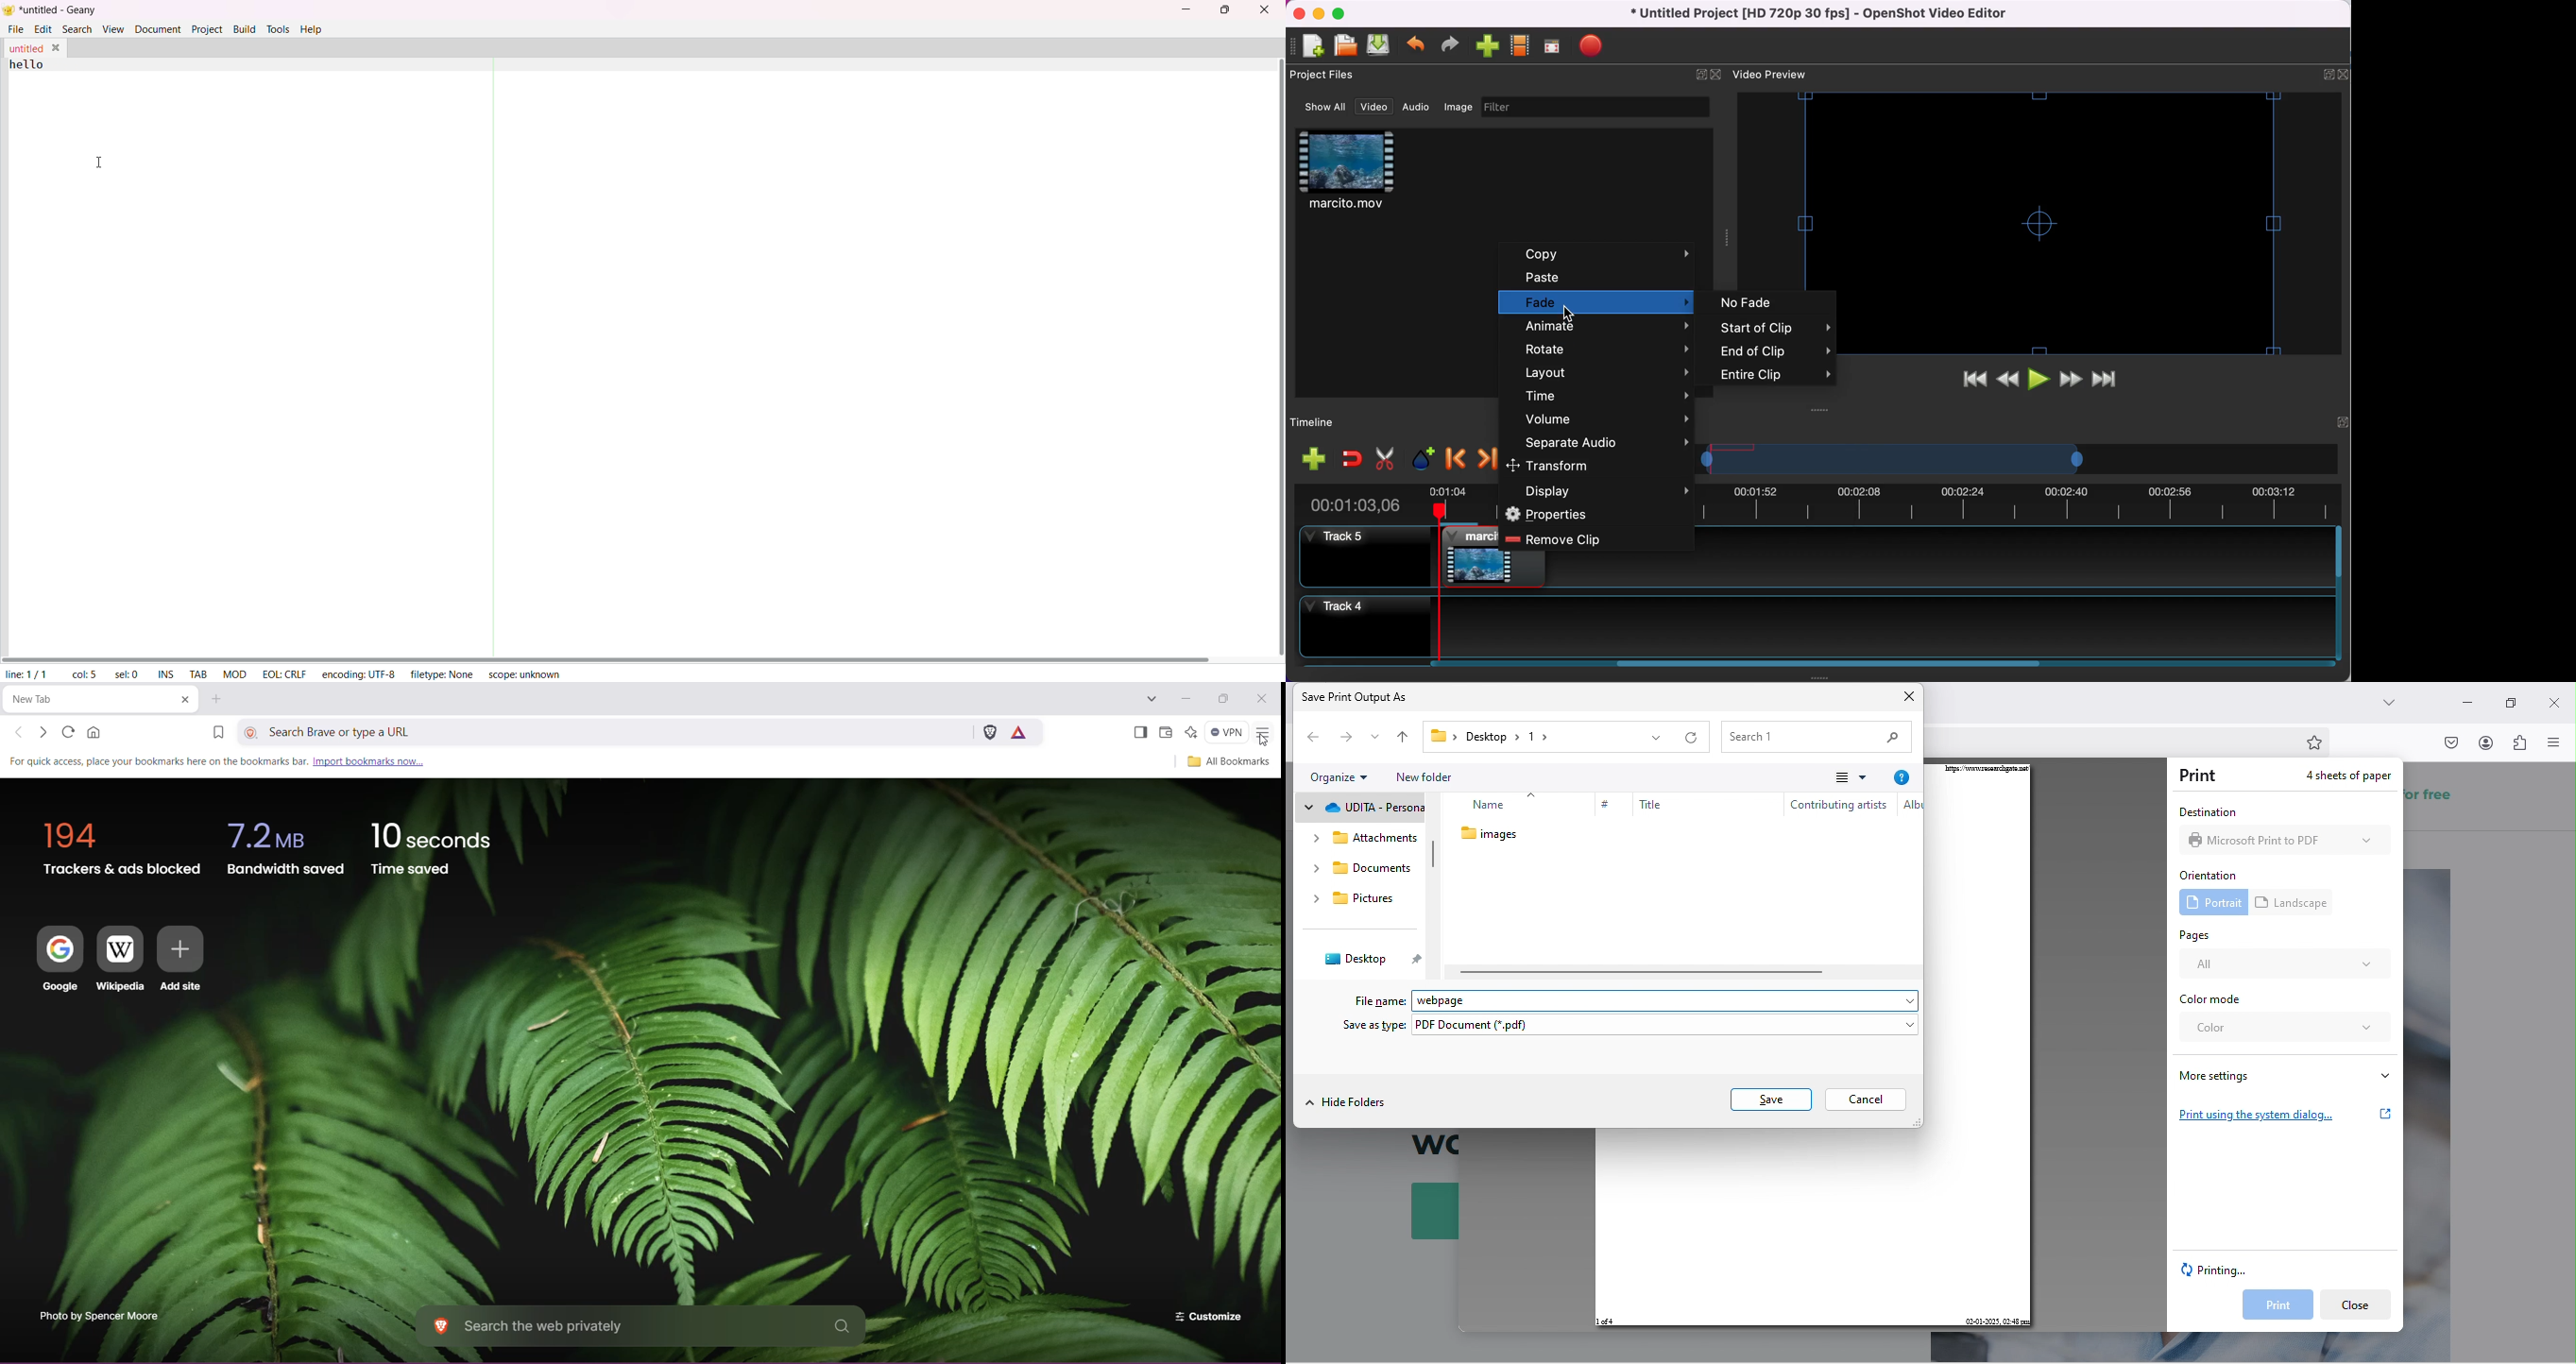  What do you see at coordinates (1485, 737) in the screenshot?
I see `desktop 1` at bounding box center [1485, 737].